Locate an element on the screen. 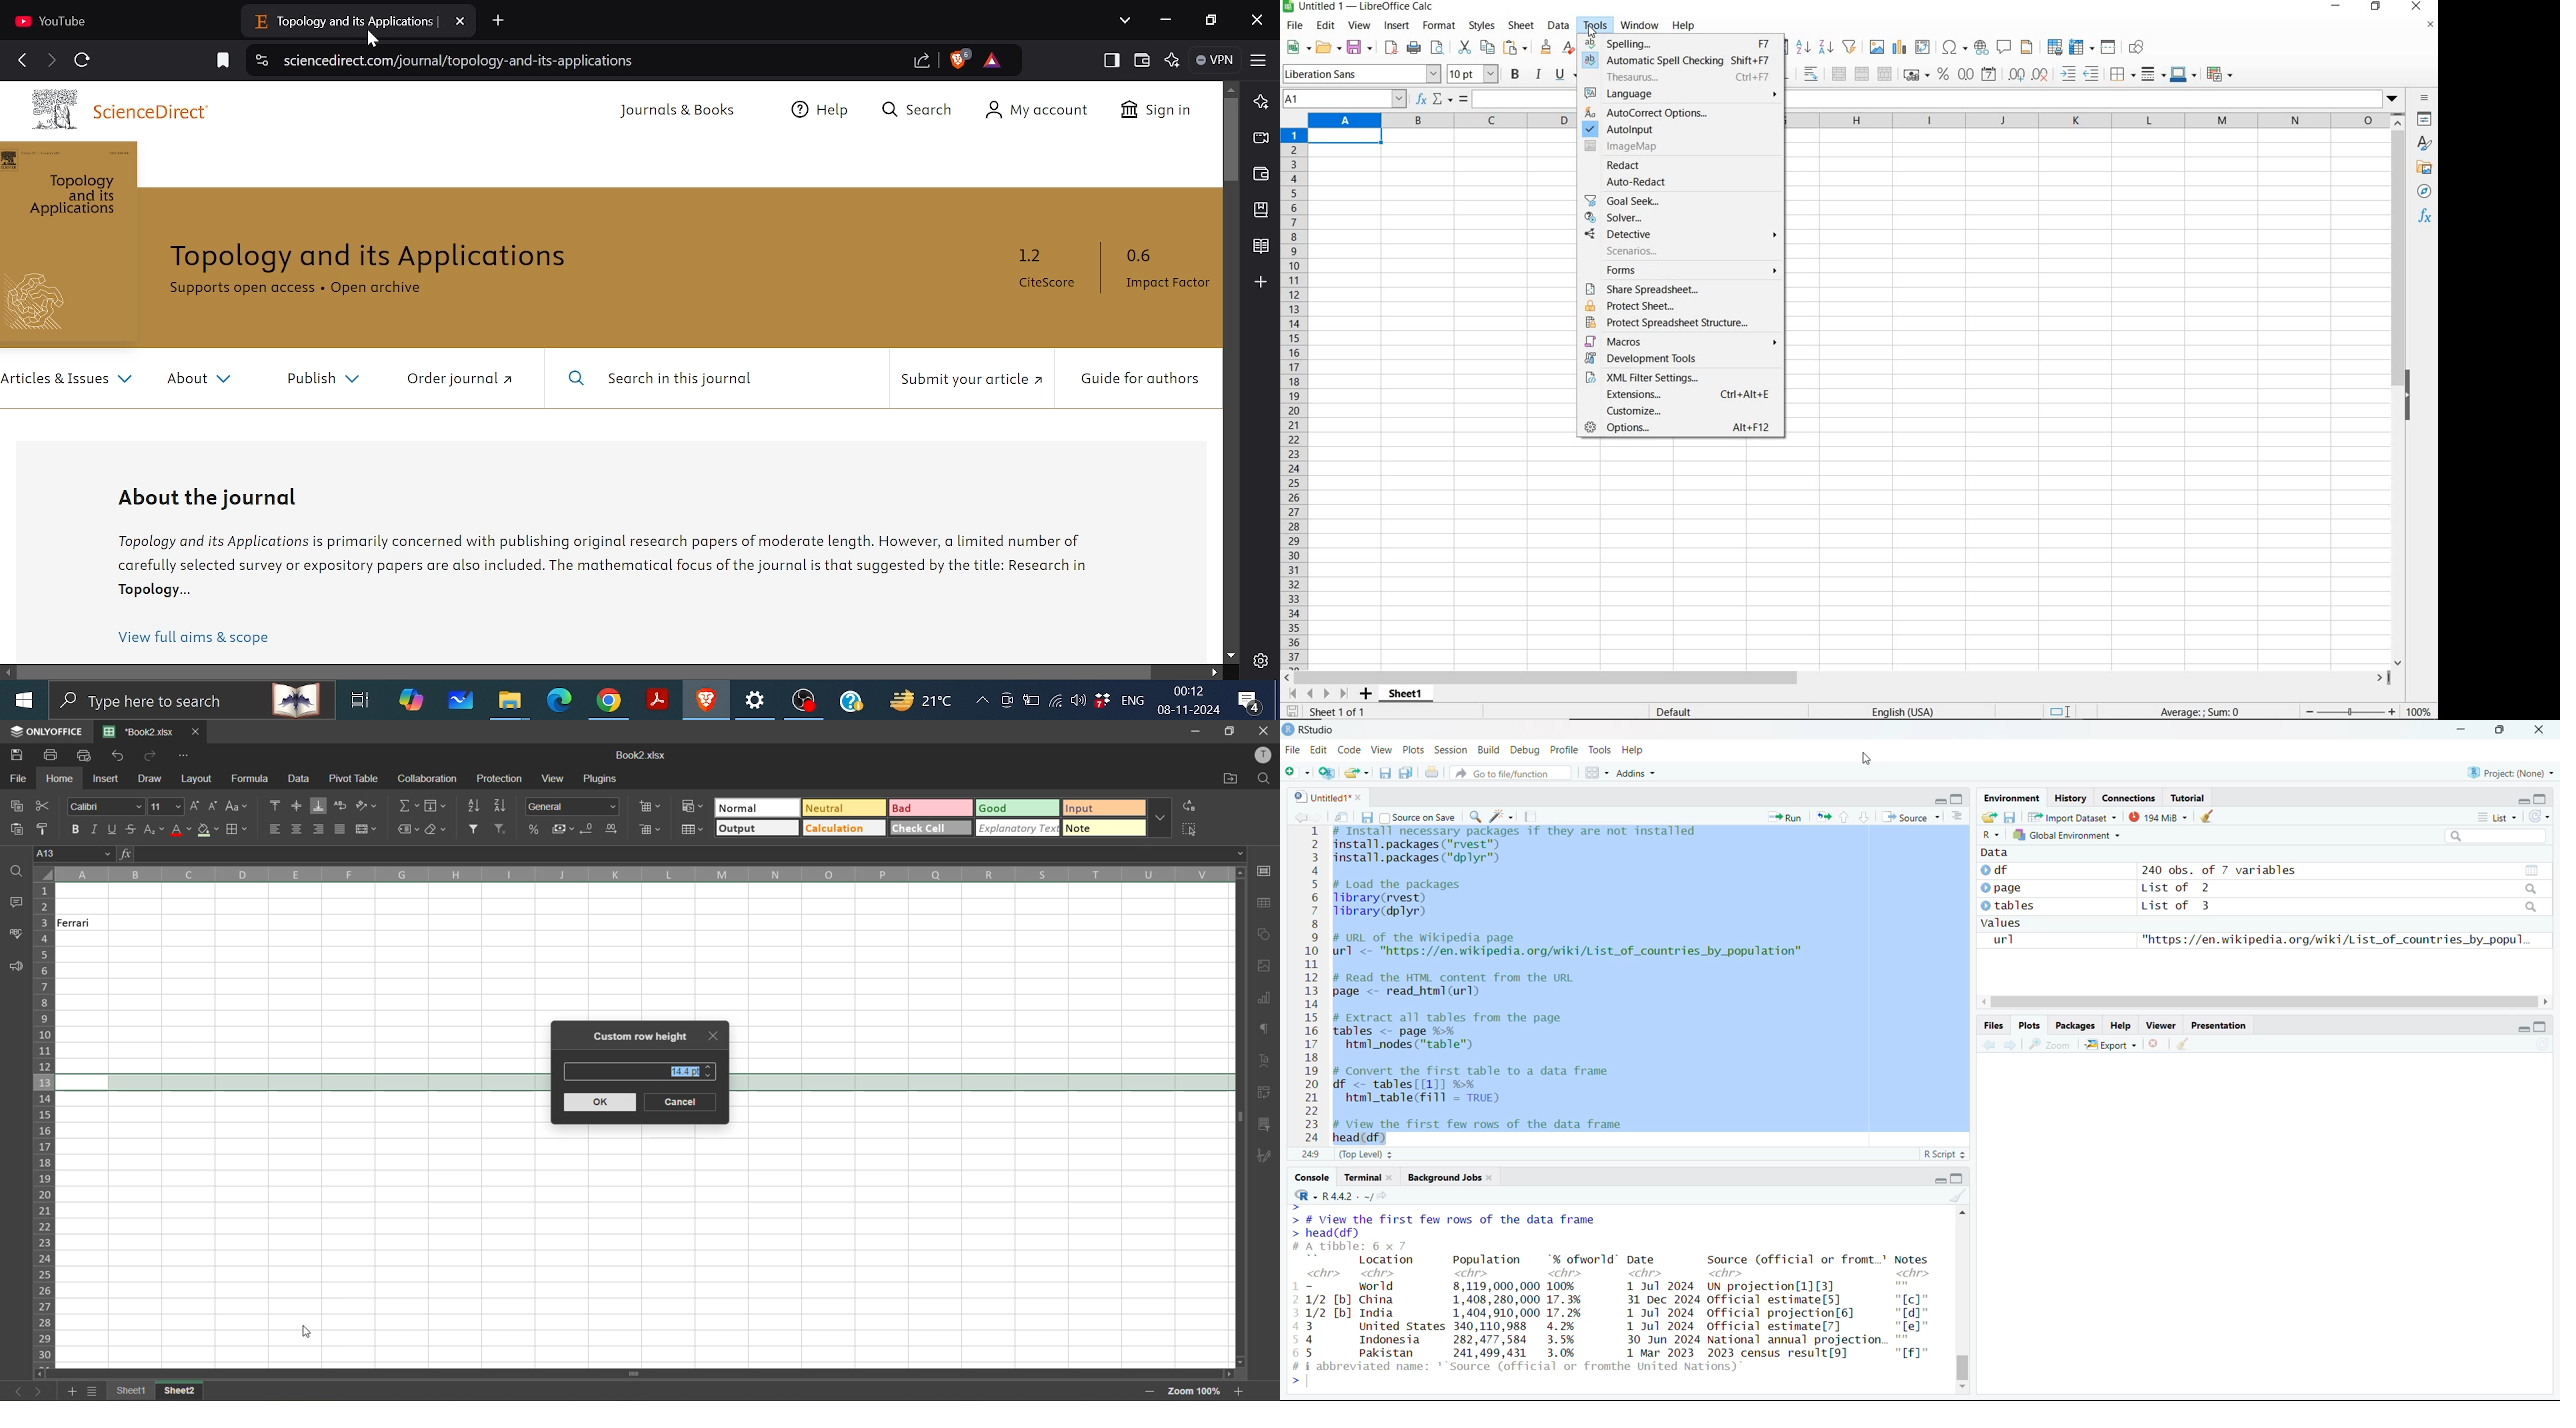 The width and height of the screenshot is (2576, 1428). clear is located at coordinates (440, 831).